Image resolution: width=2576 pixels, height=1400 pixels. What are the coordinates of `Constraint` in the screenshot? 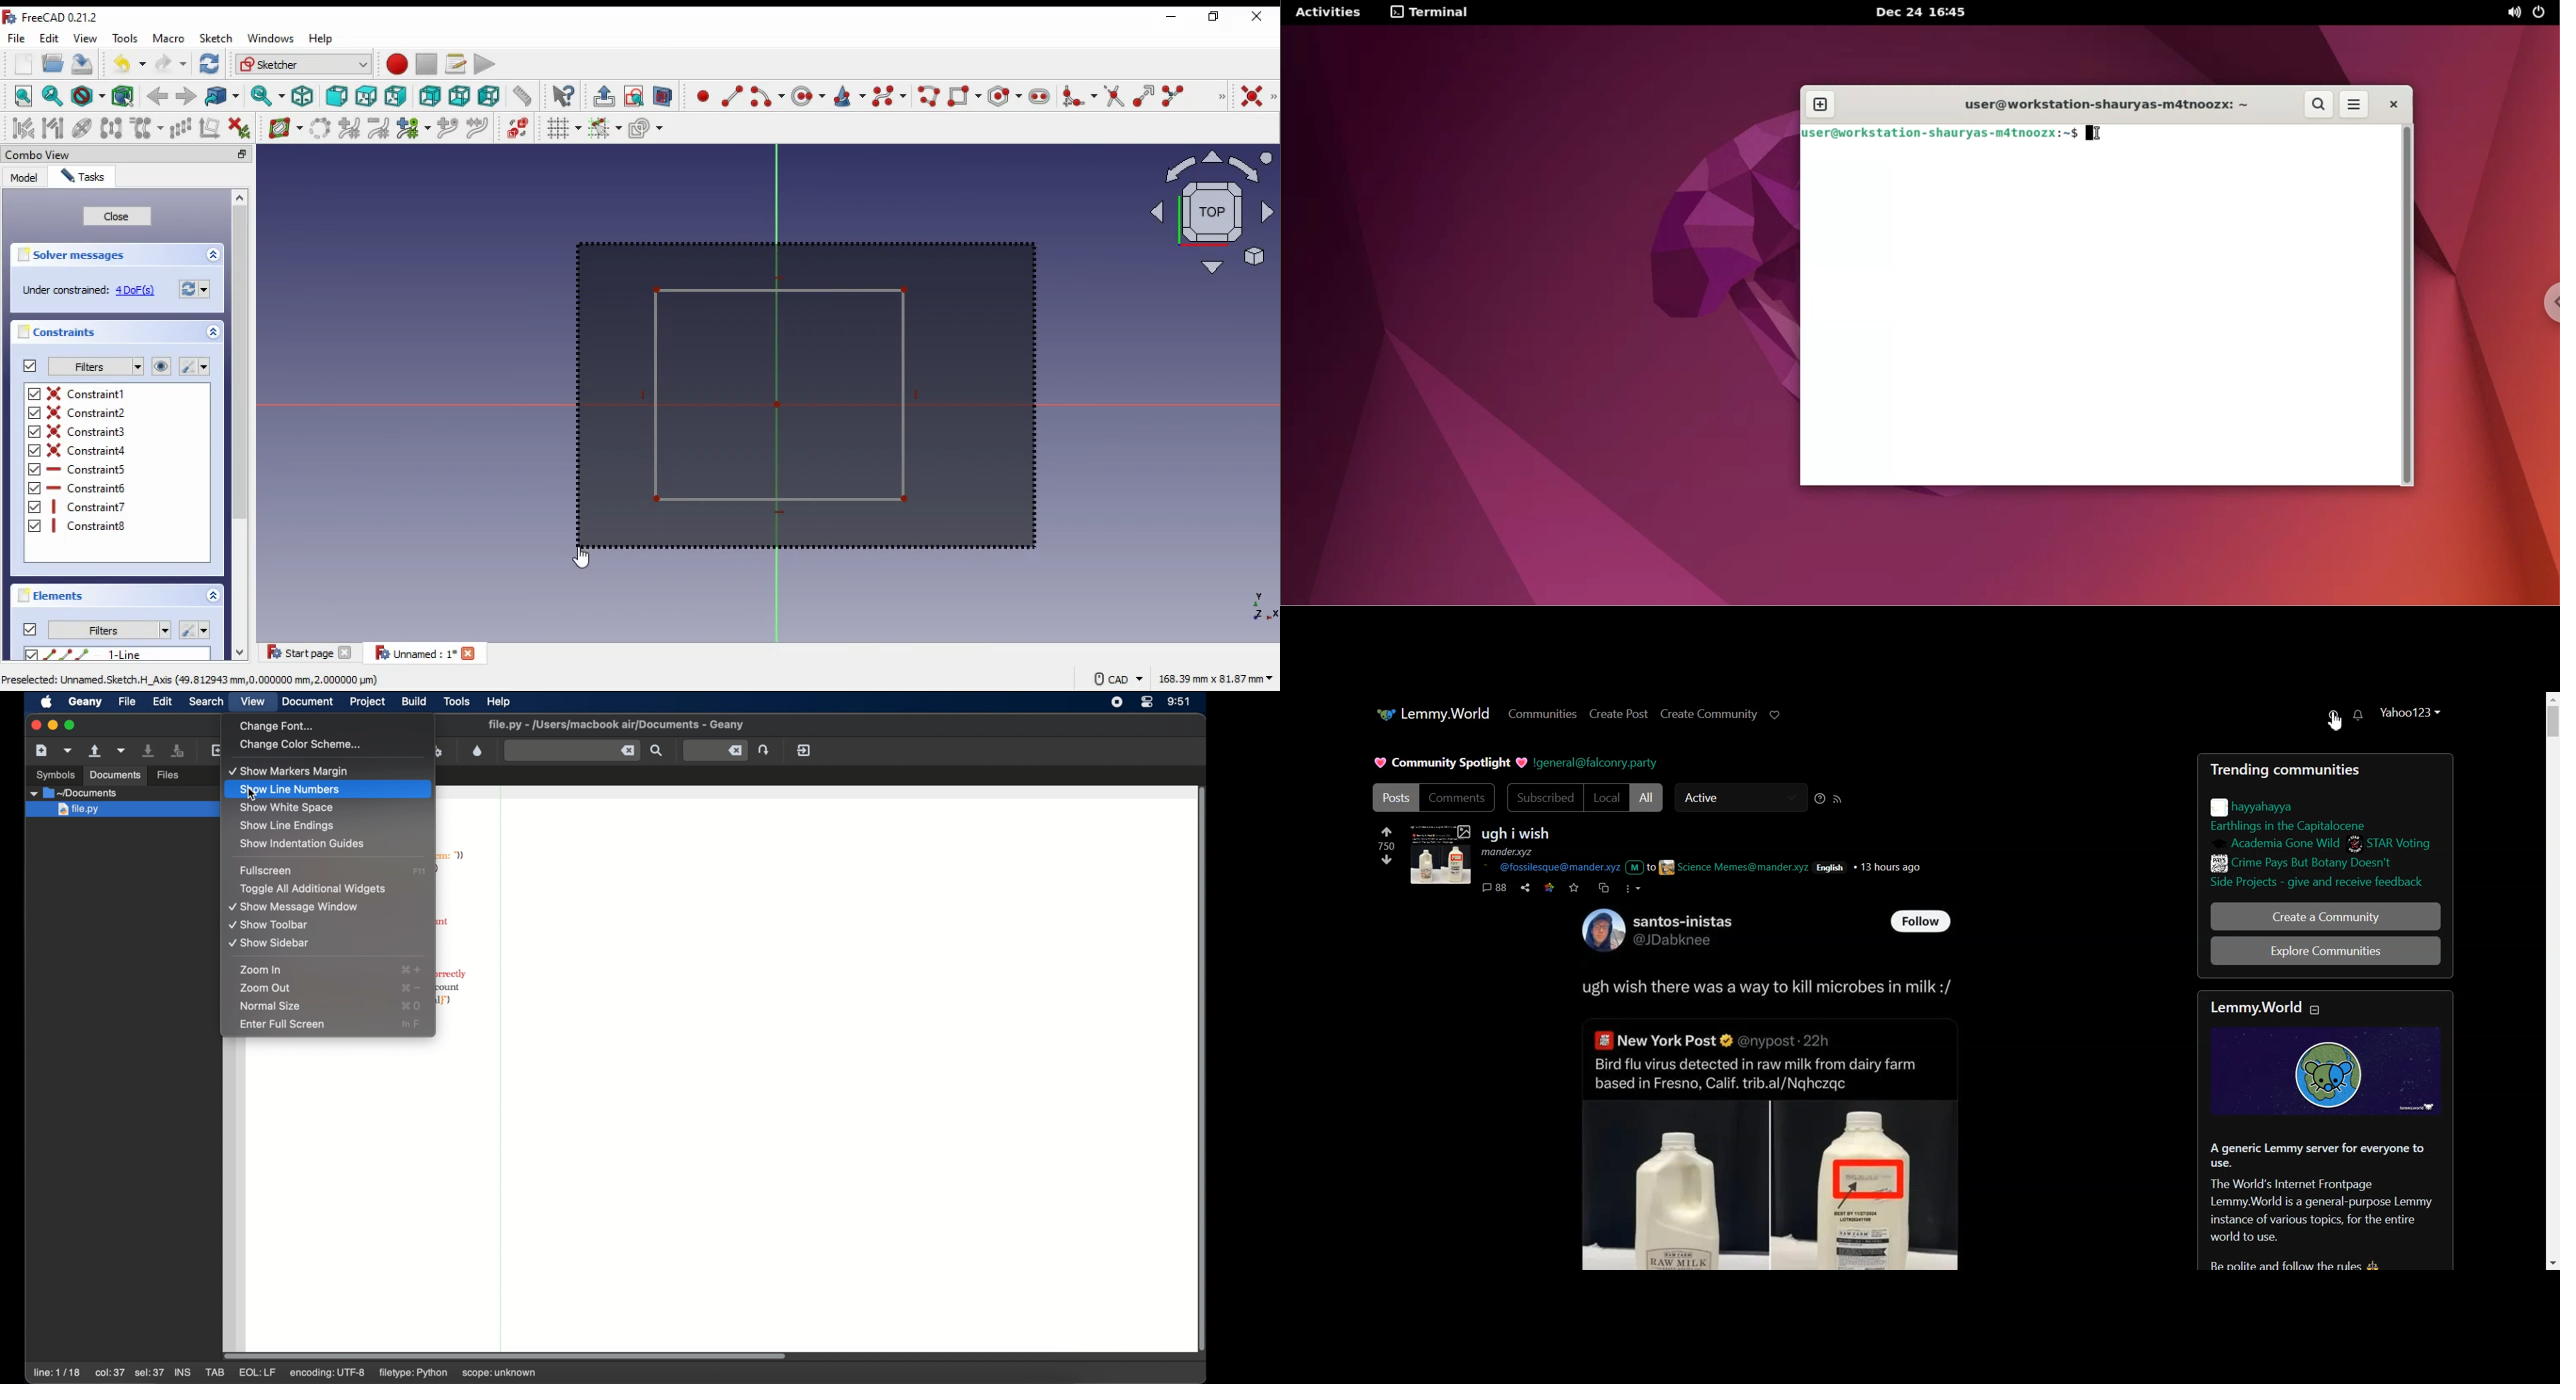 It's located at (91, 526).